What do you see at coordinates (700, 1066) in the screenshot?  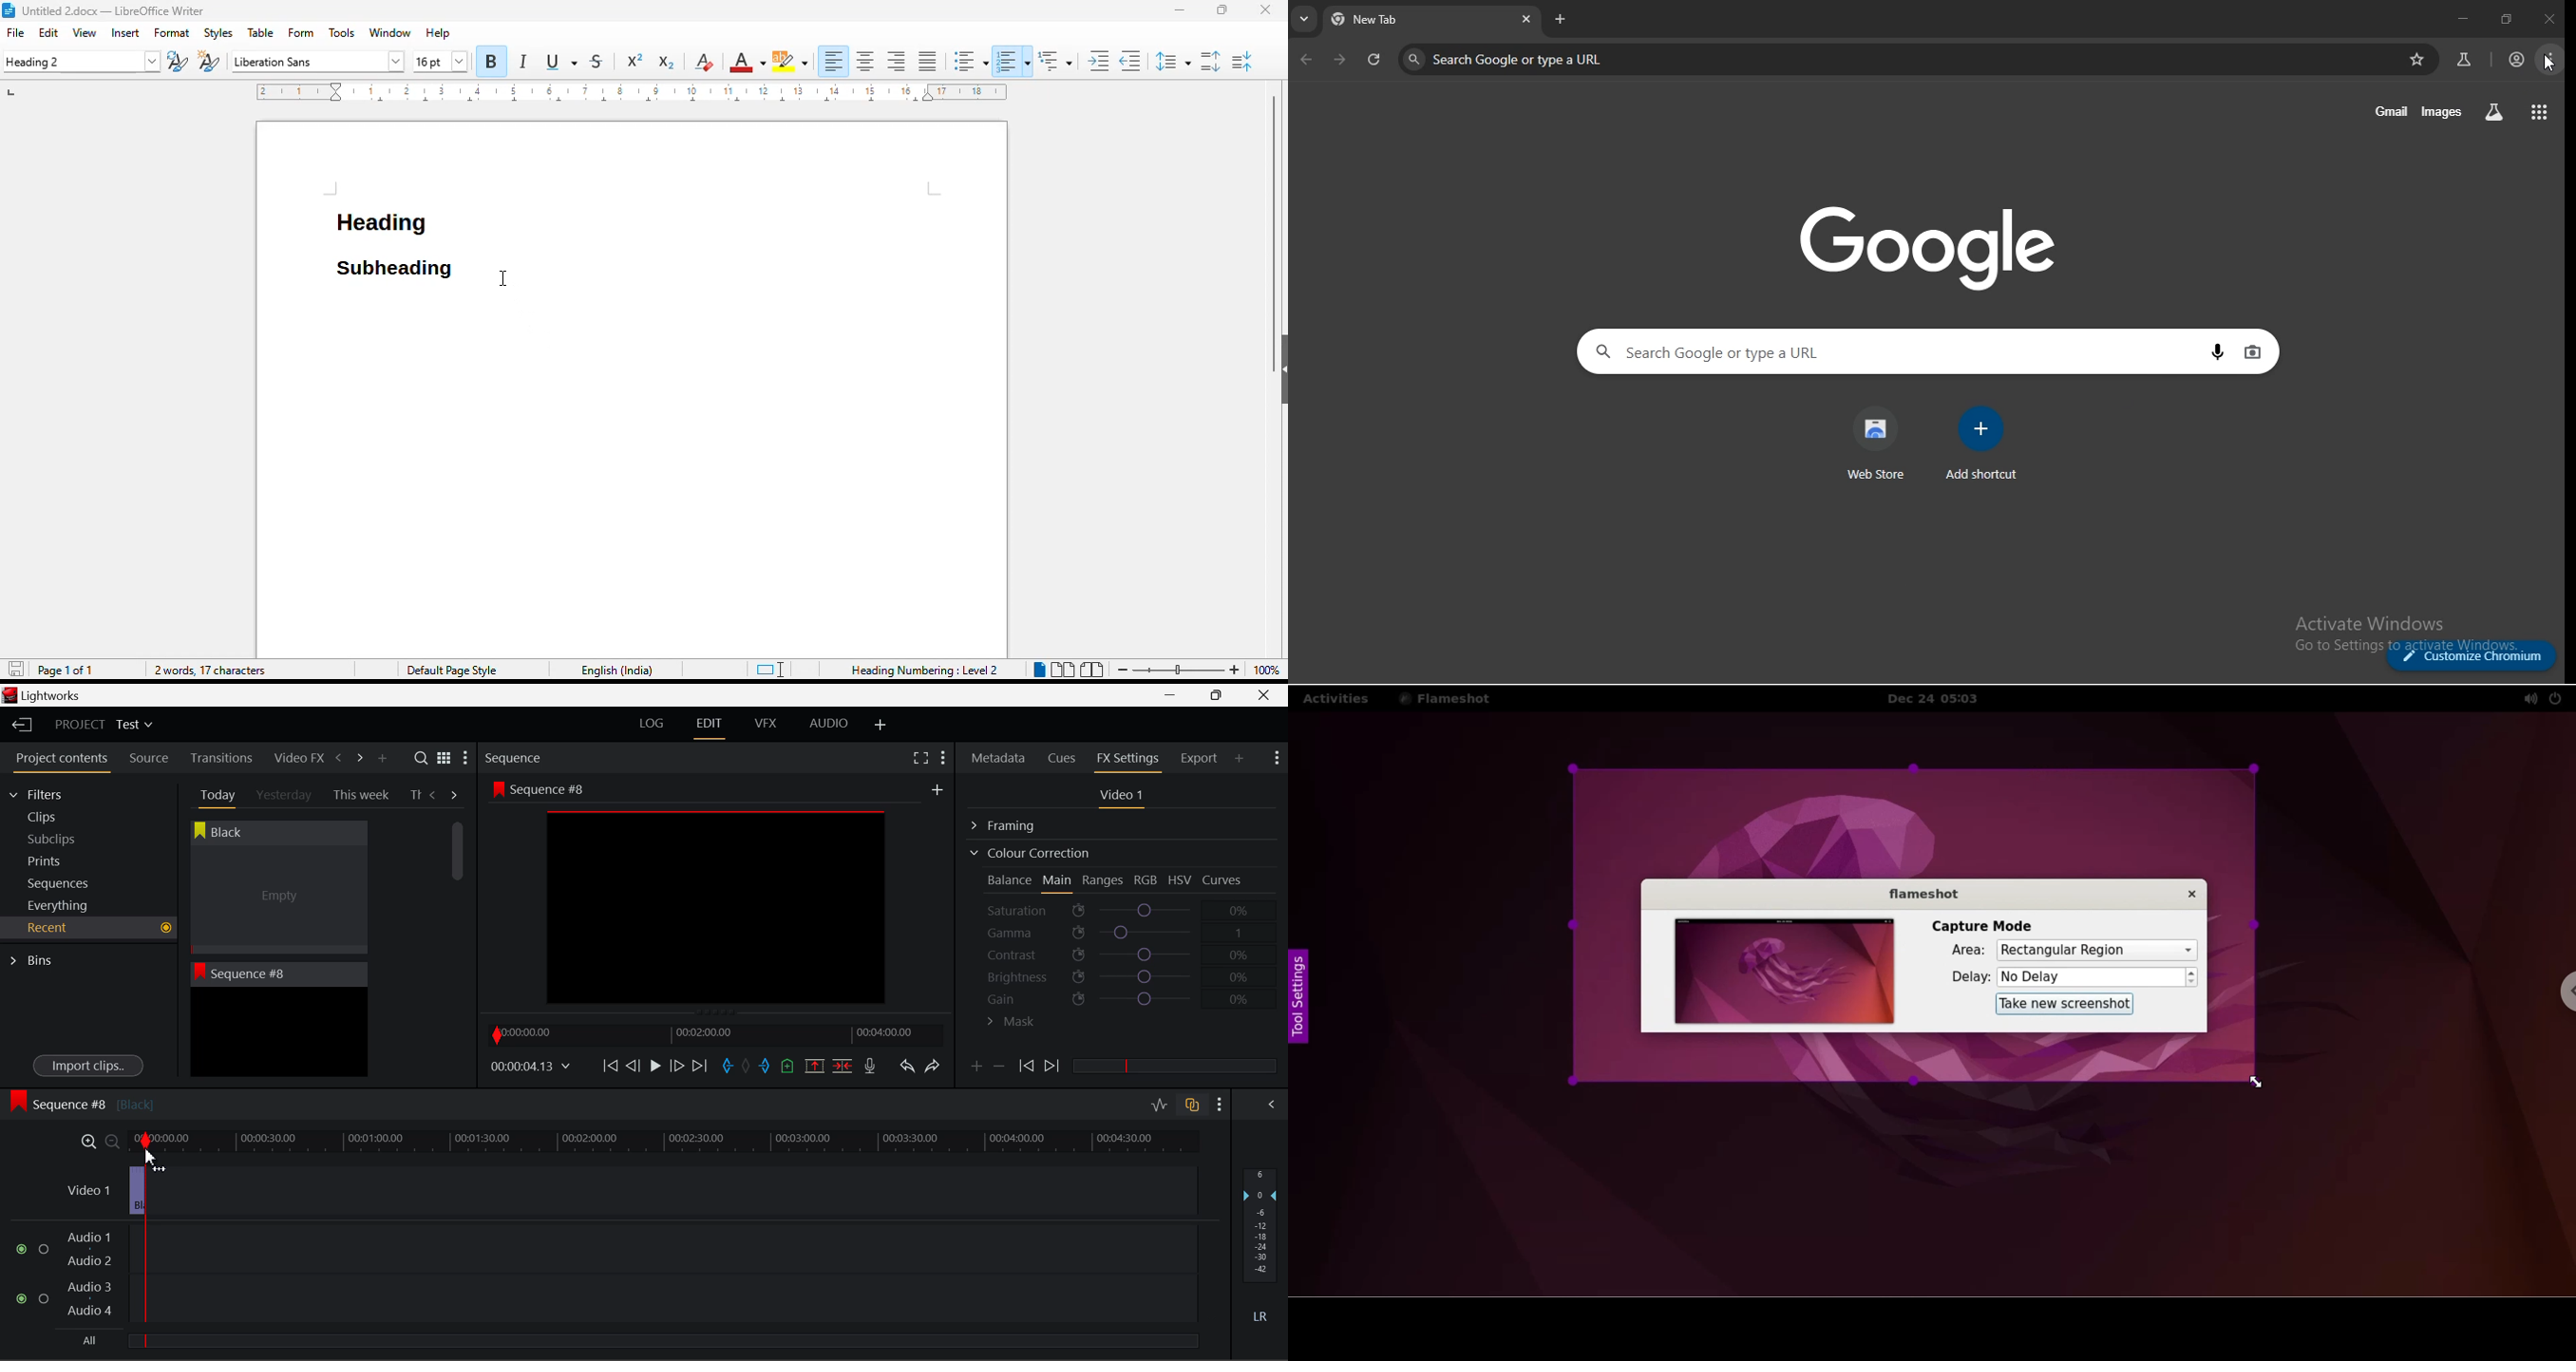 I see `To End` at bounding box center [700, 1066].